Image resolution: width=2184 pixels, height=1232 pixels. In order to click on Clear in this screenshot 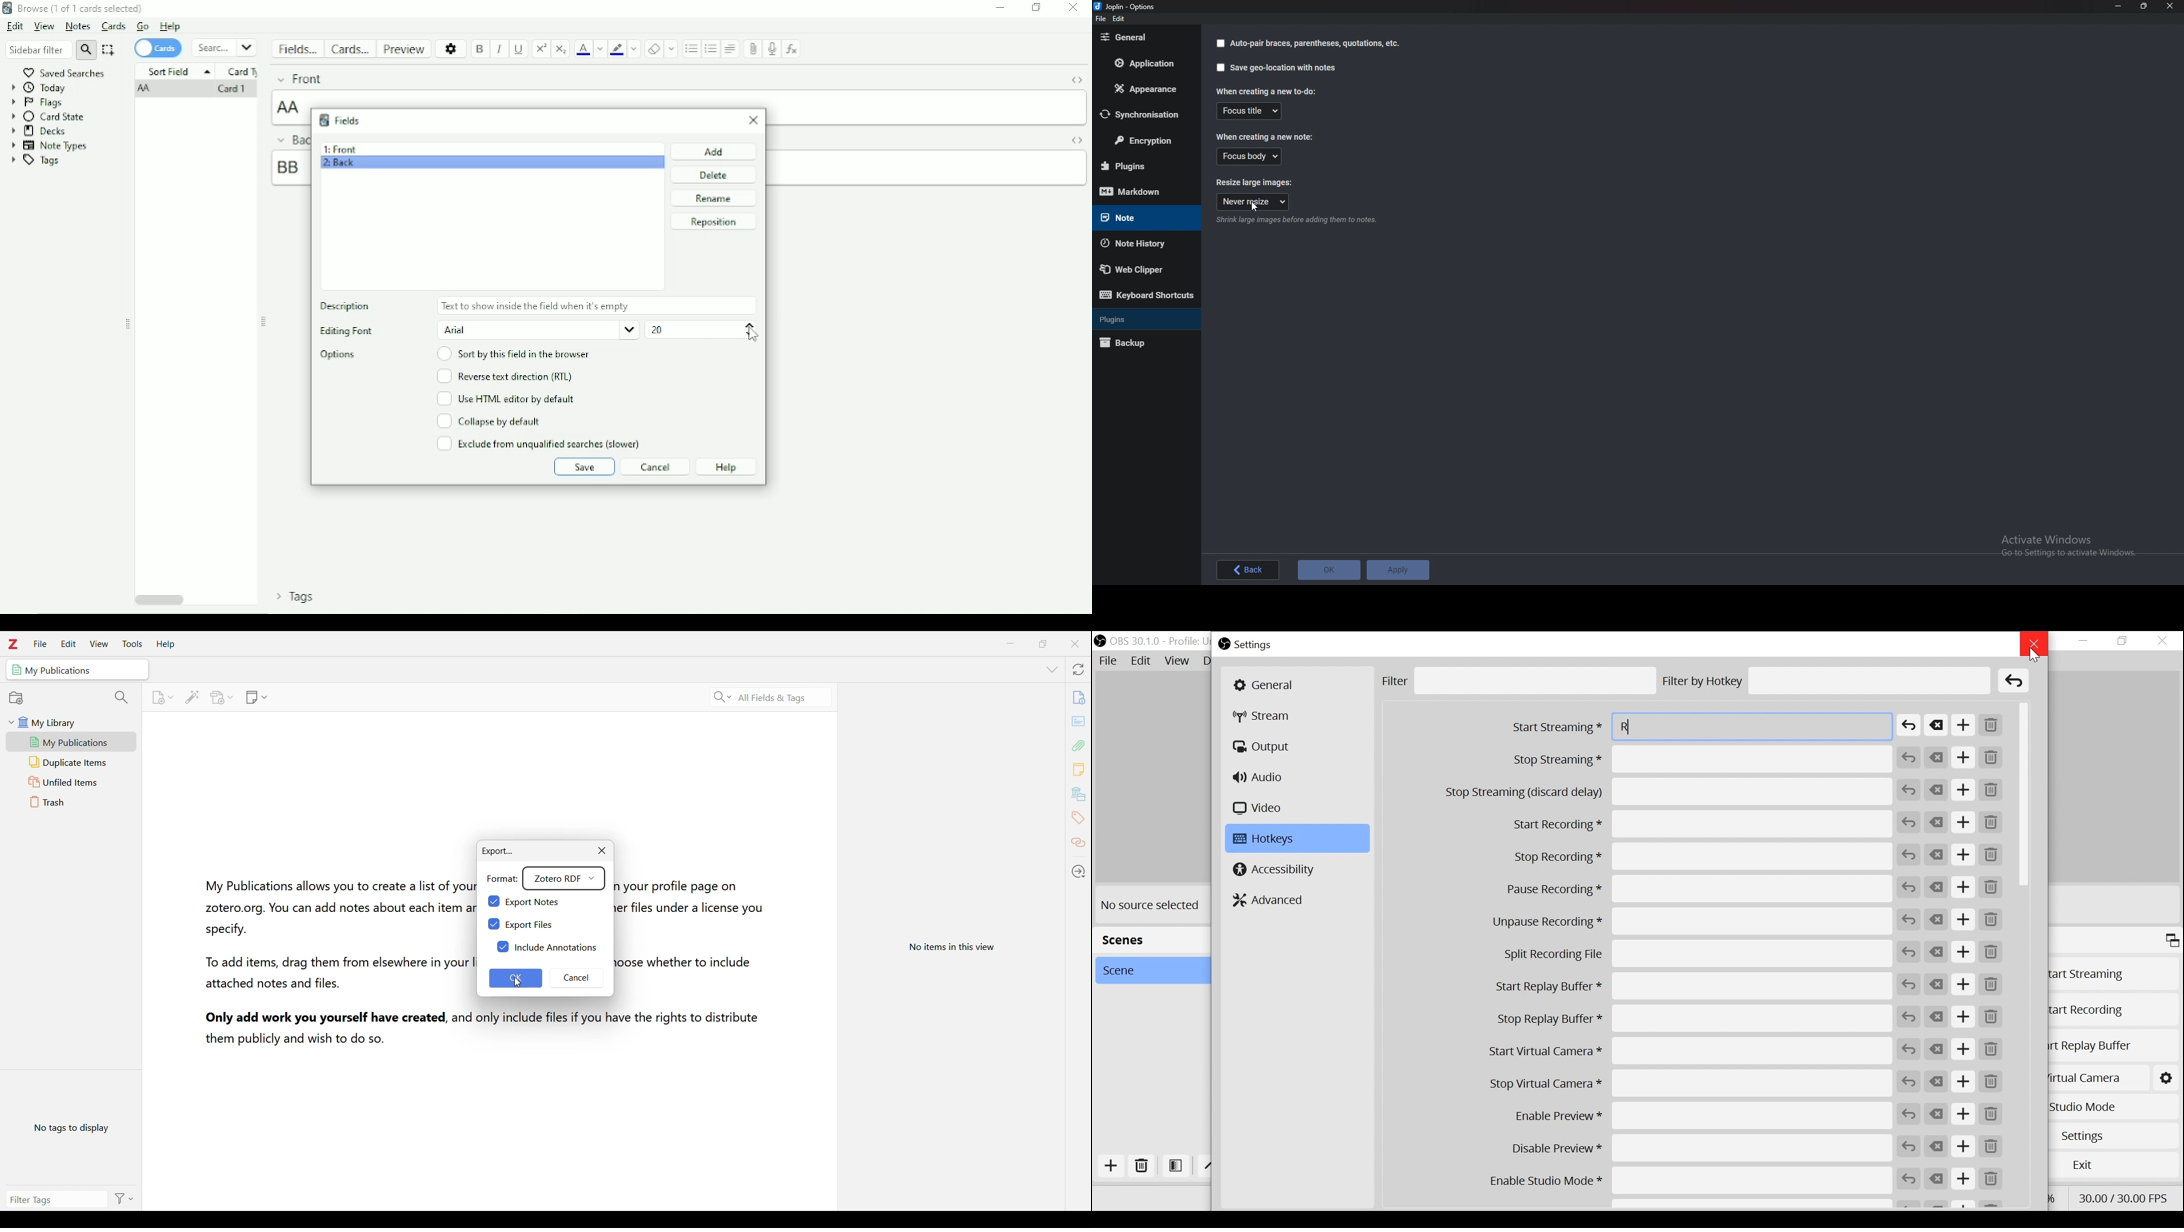, I will do `click(1936, 984)`.